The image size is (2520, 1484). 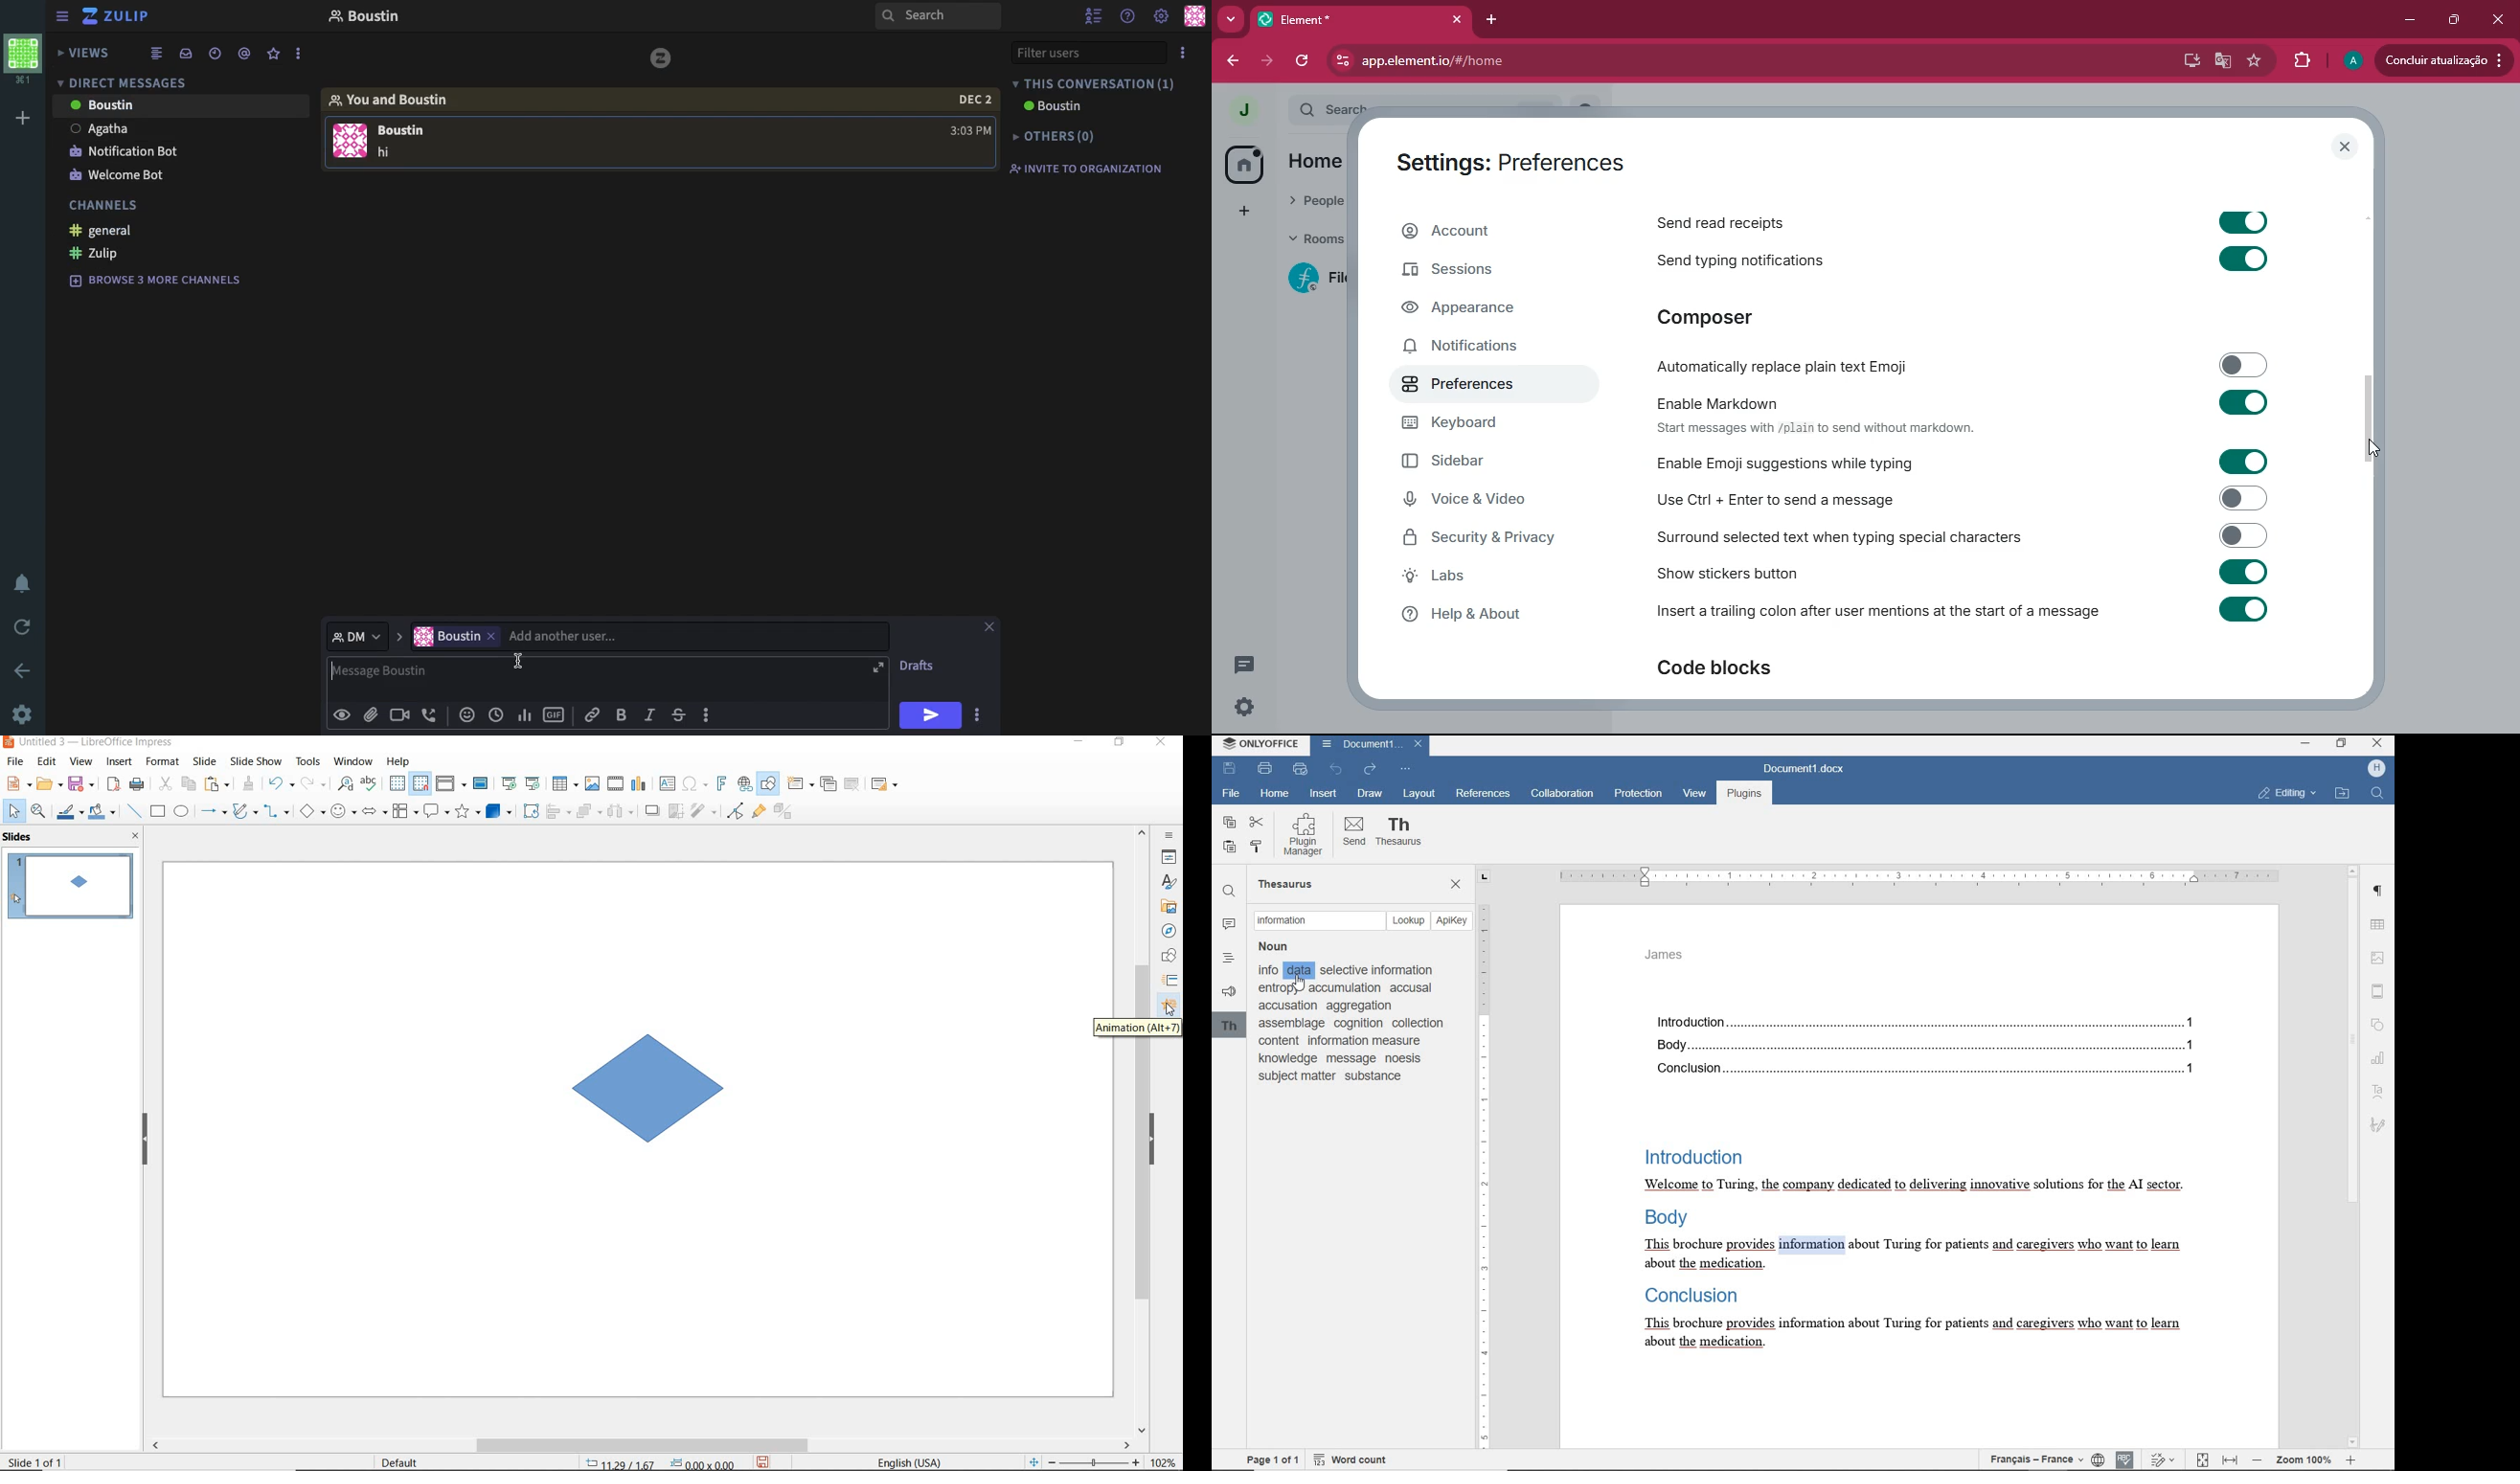 What do you see at coordinates (1081, 743) in the screenshot?
I see `minimize` at bounding box center [1081, 743].